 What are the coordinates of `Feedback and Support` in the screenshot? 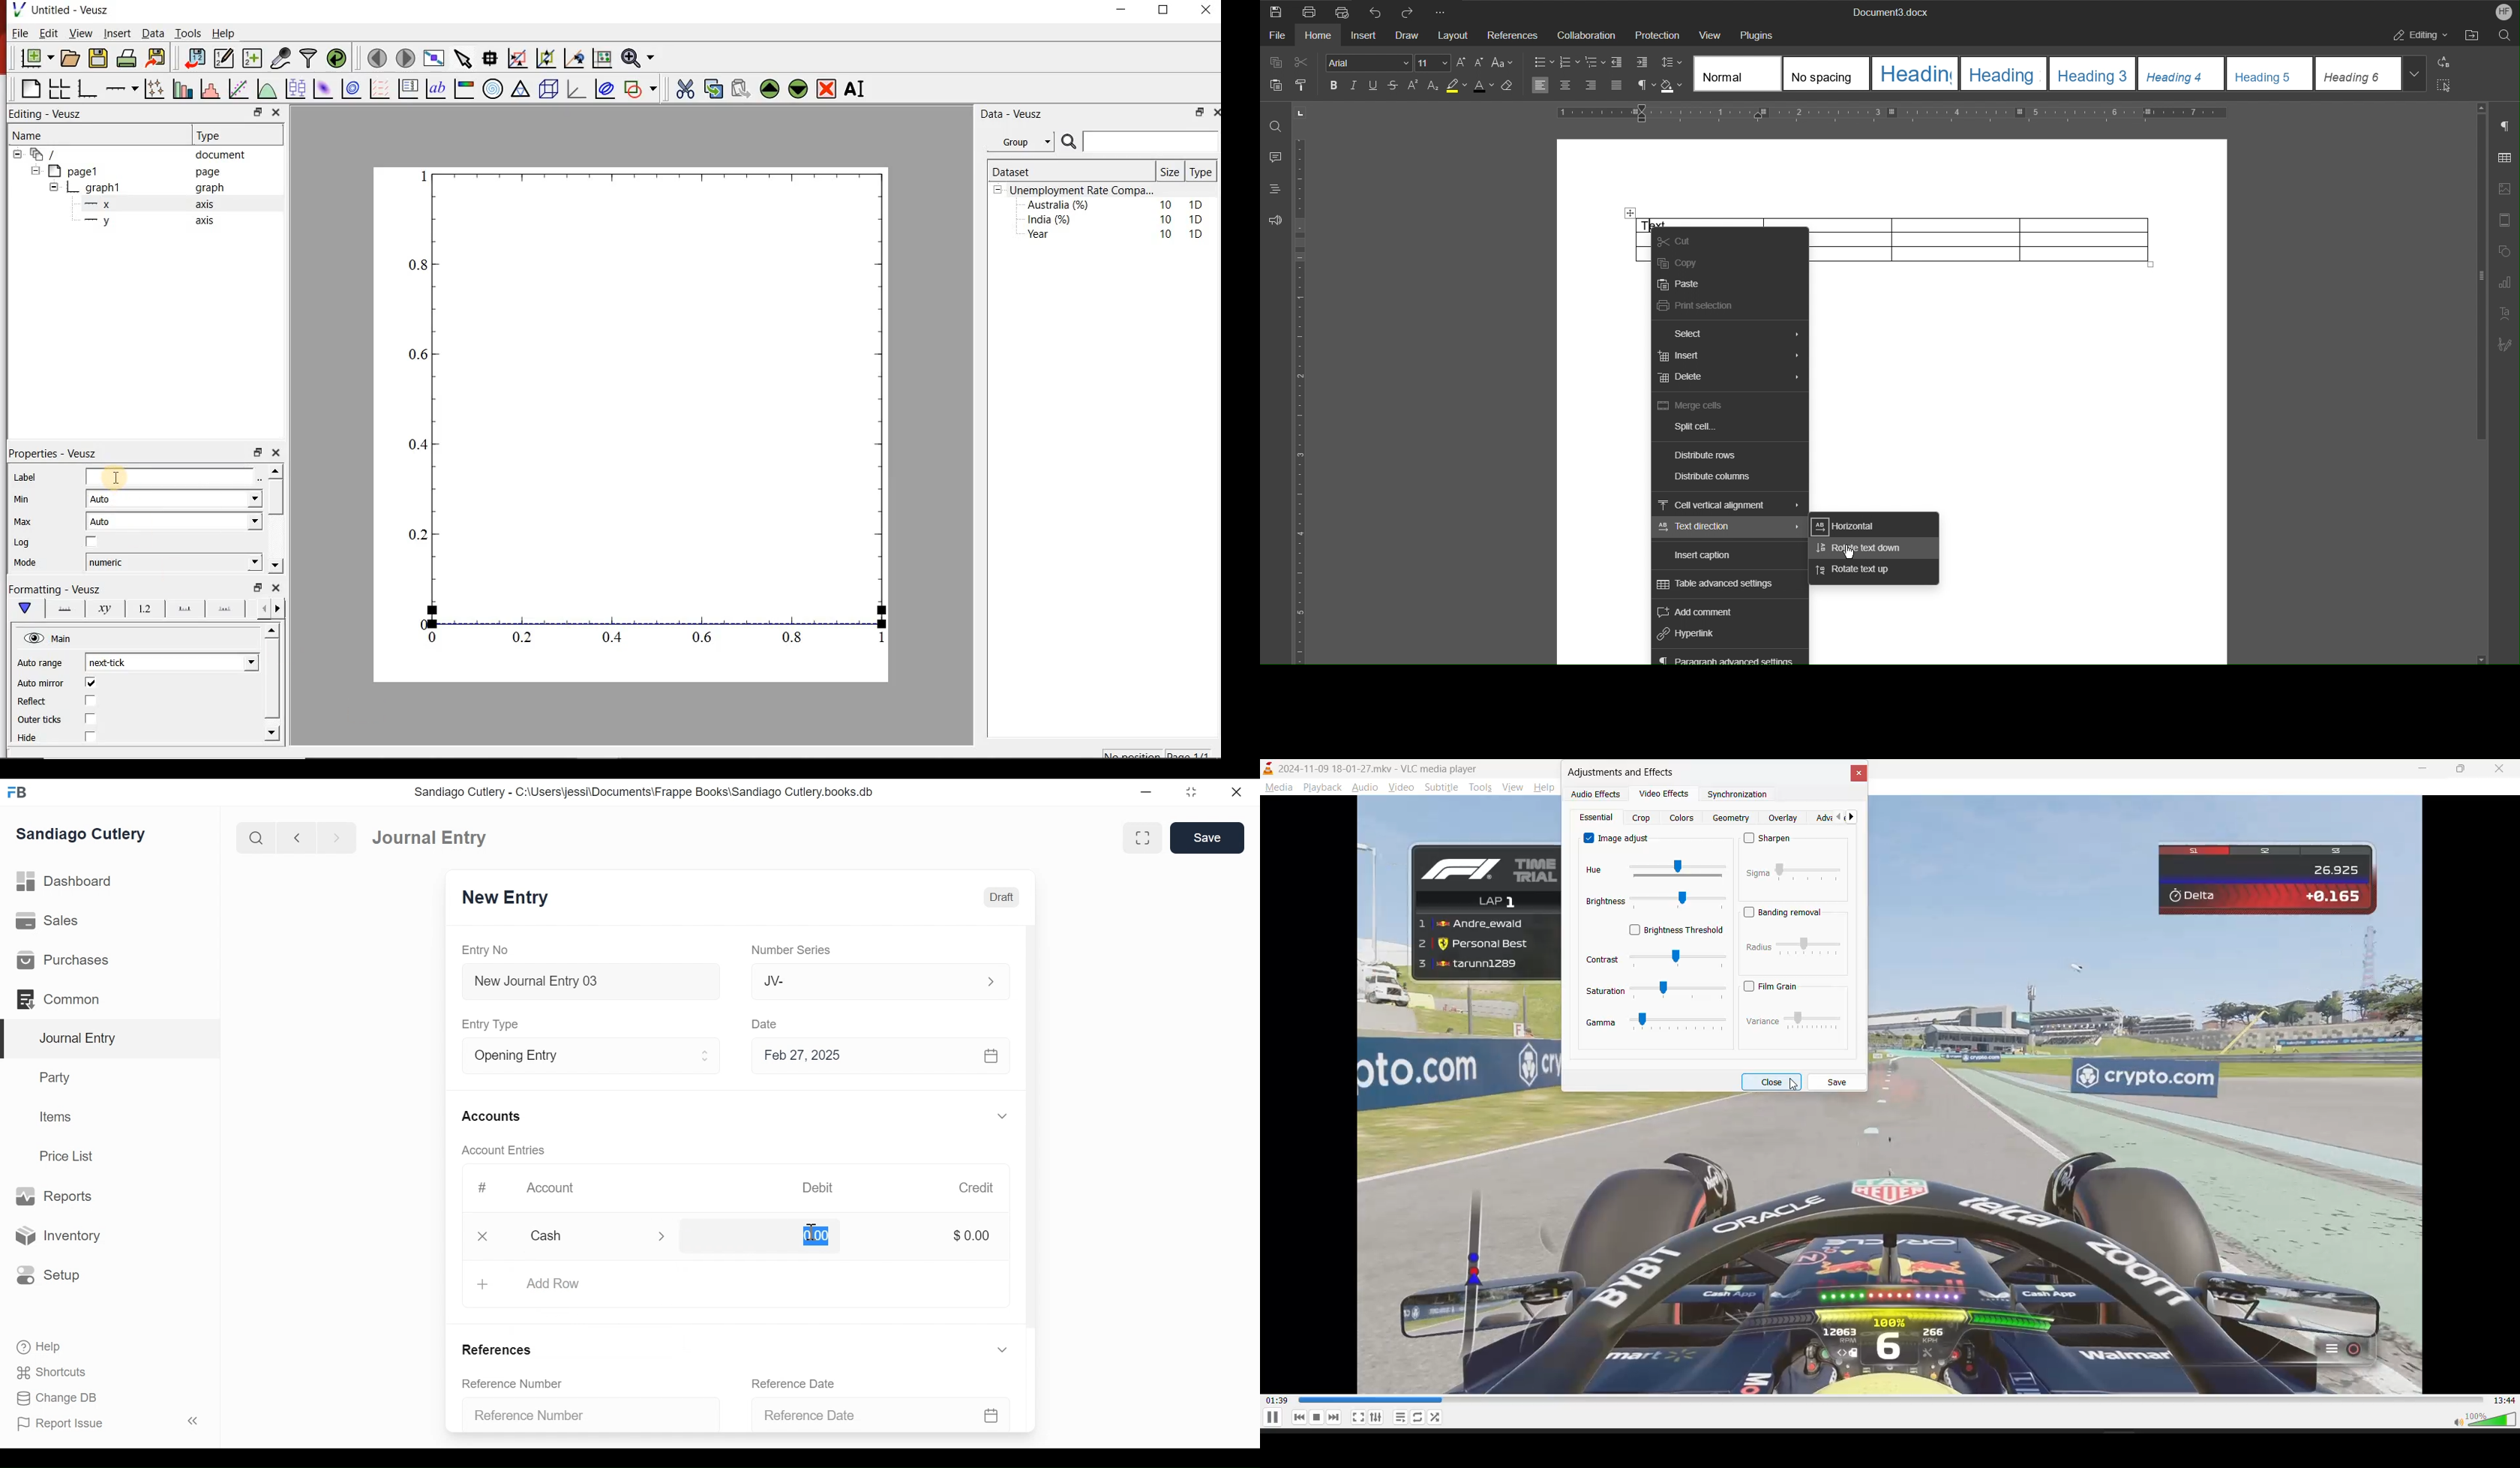 It's located at (1276, 217).